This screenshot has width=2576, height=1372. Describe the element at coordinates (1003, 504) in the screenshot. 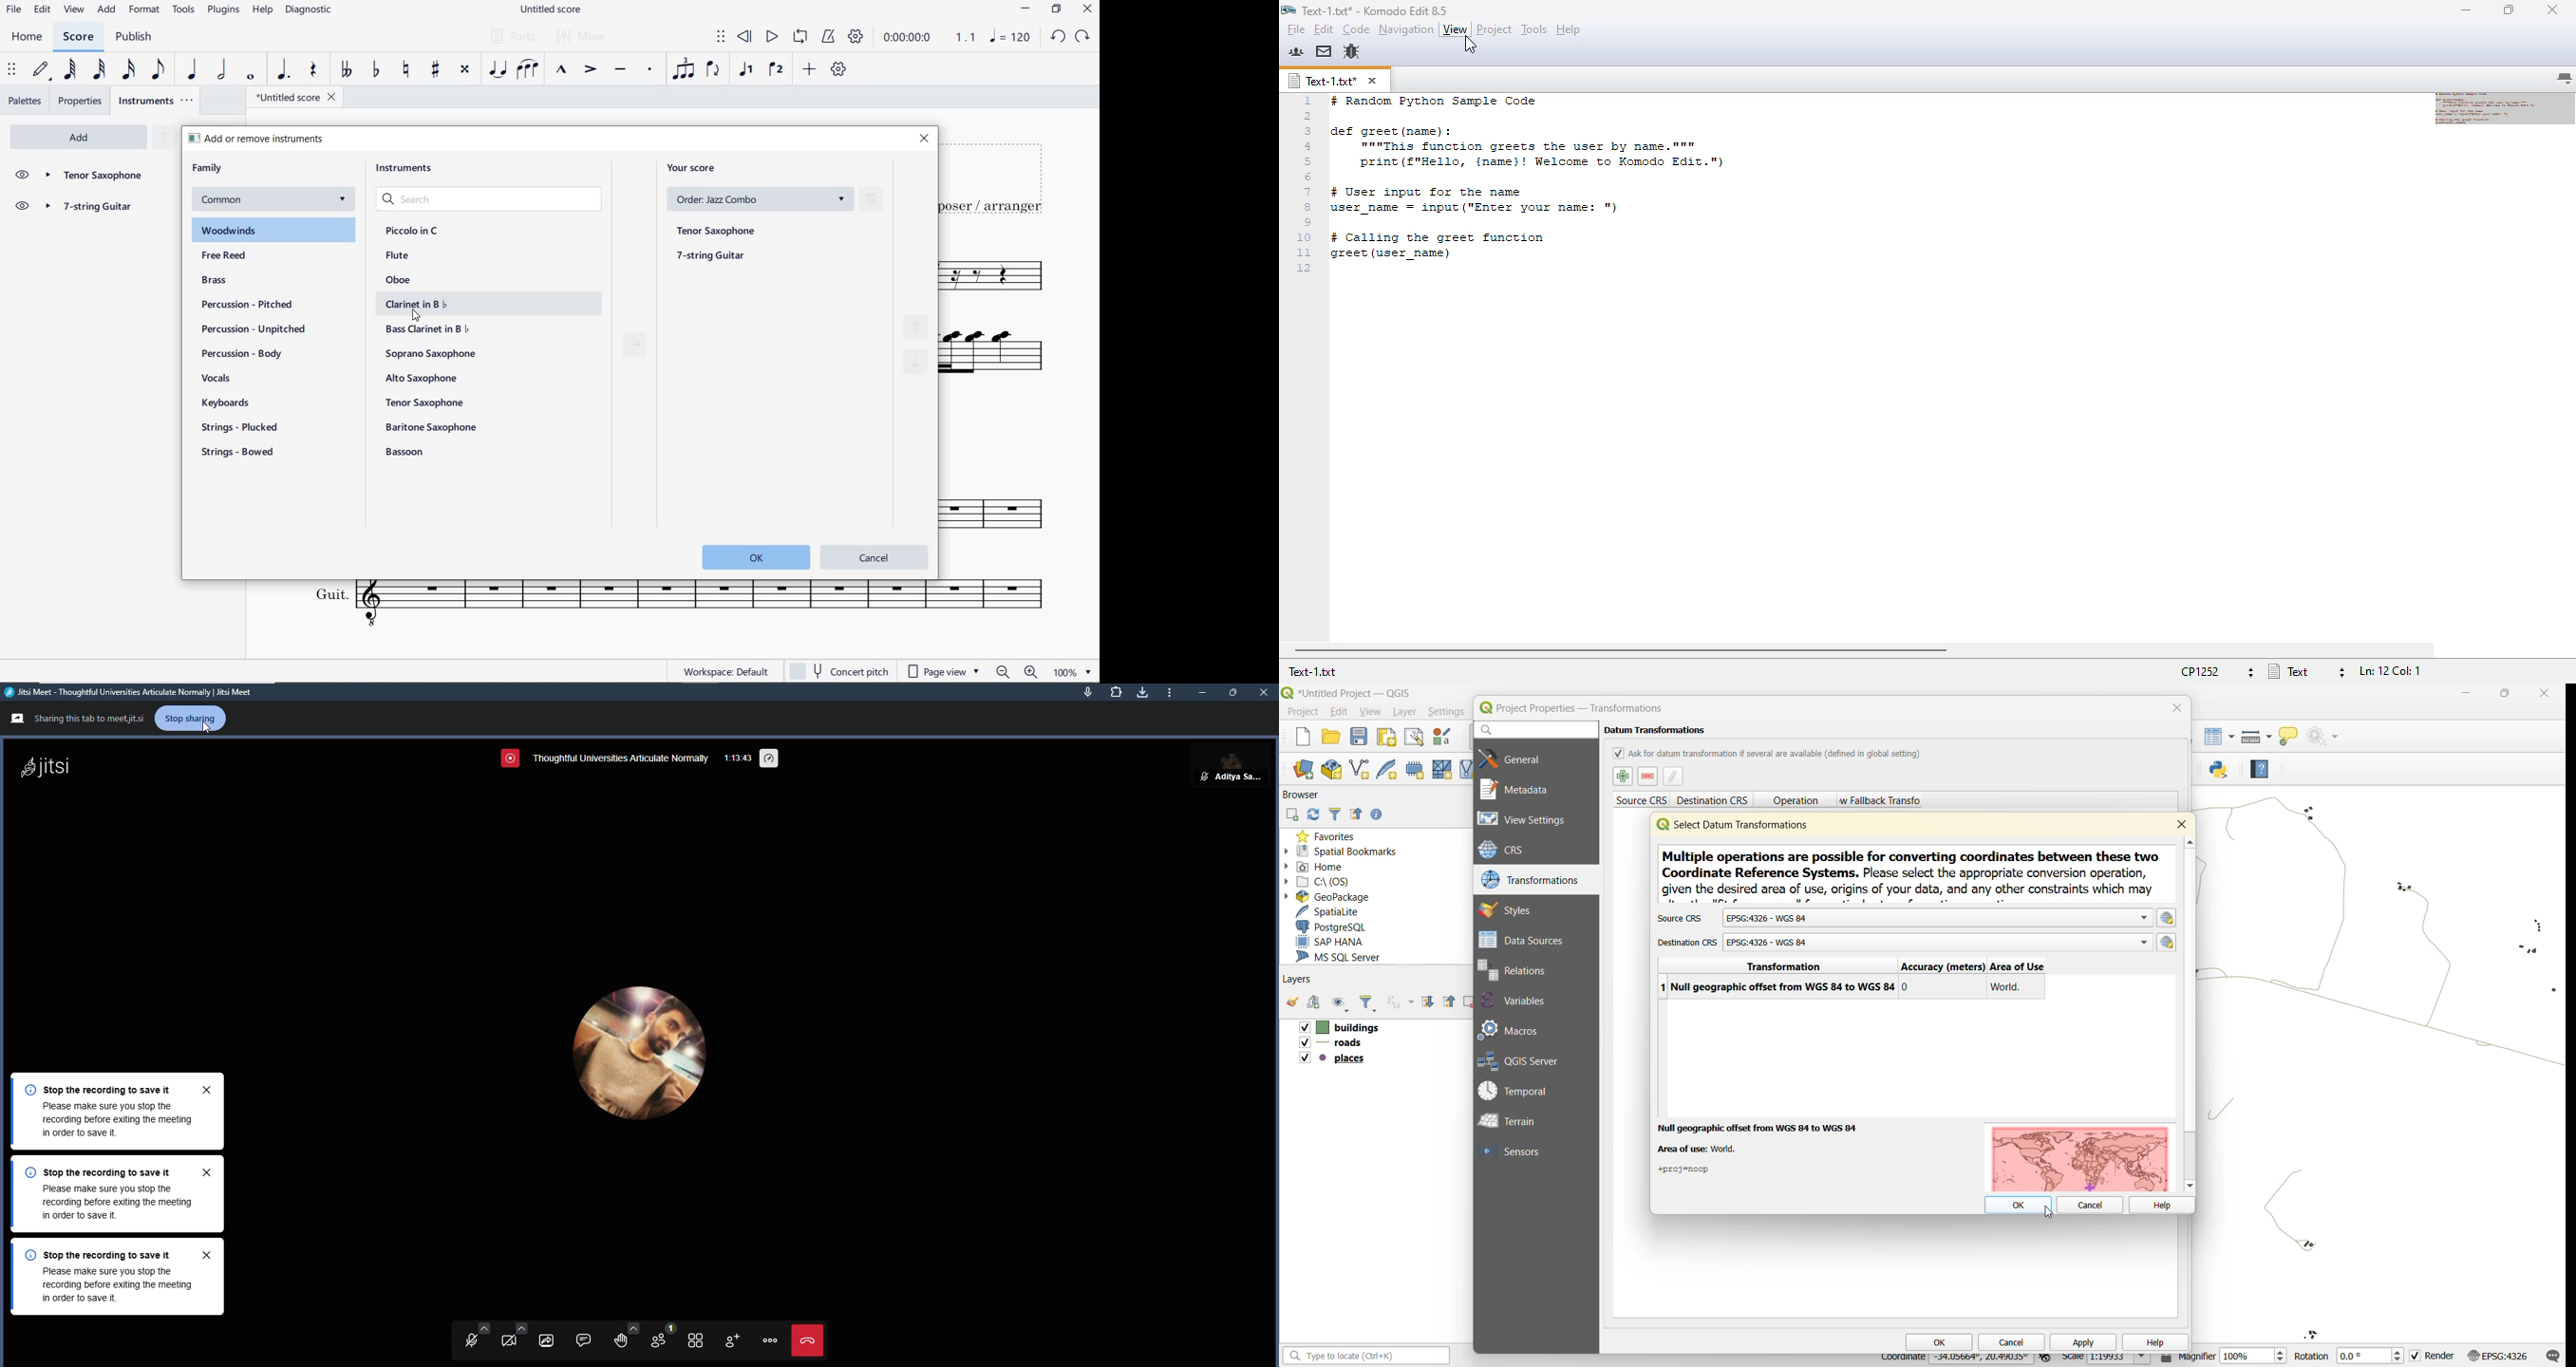

I see `INSTRUMENT: T.SAX` at that location.